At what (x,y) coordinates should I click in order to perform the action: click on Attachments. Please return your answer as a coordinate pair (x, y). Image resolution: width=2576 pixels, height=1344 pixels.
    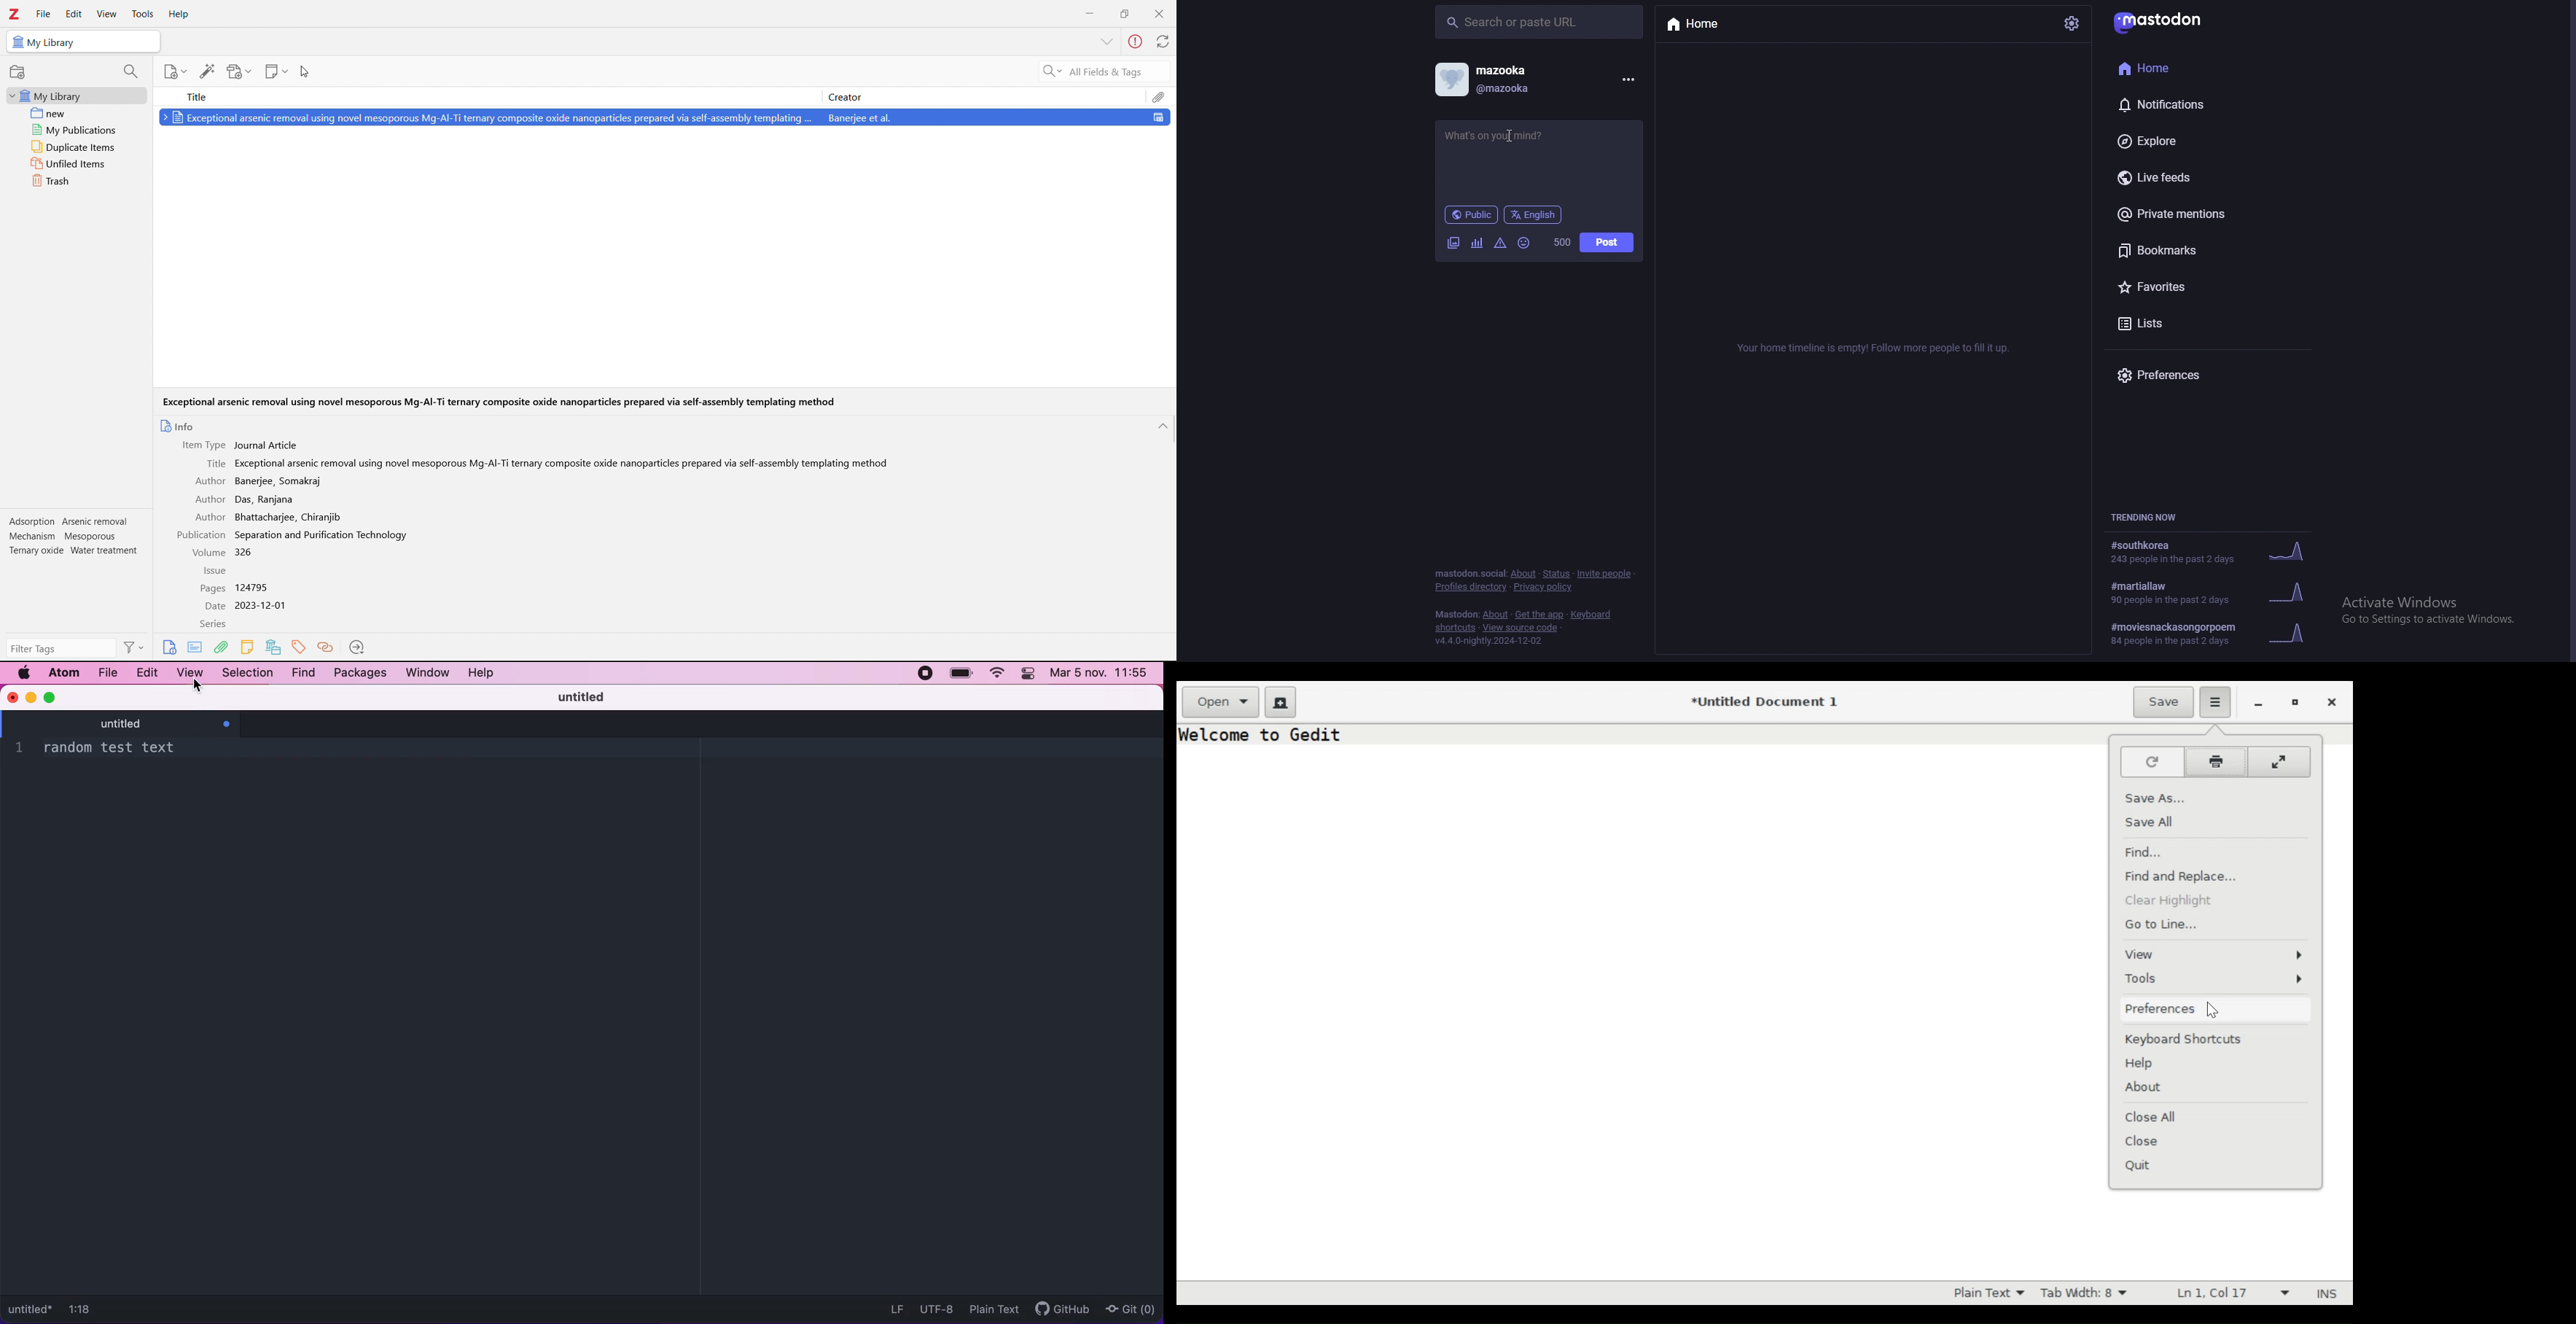
    Looking at the image, I should click on (1161, 96).